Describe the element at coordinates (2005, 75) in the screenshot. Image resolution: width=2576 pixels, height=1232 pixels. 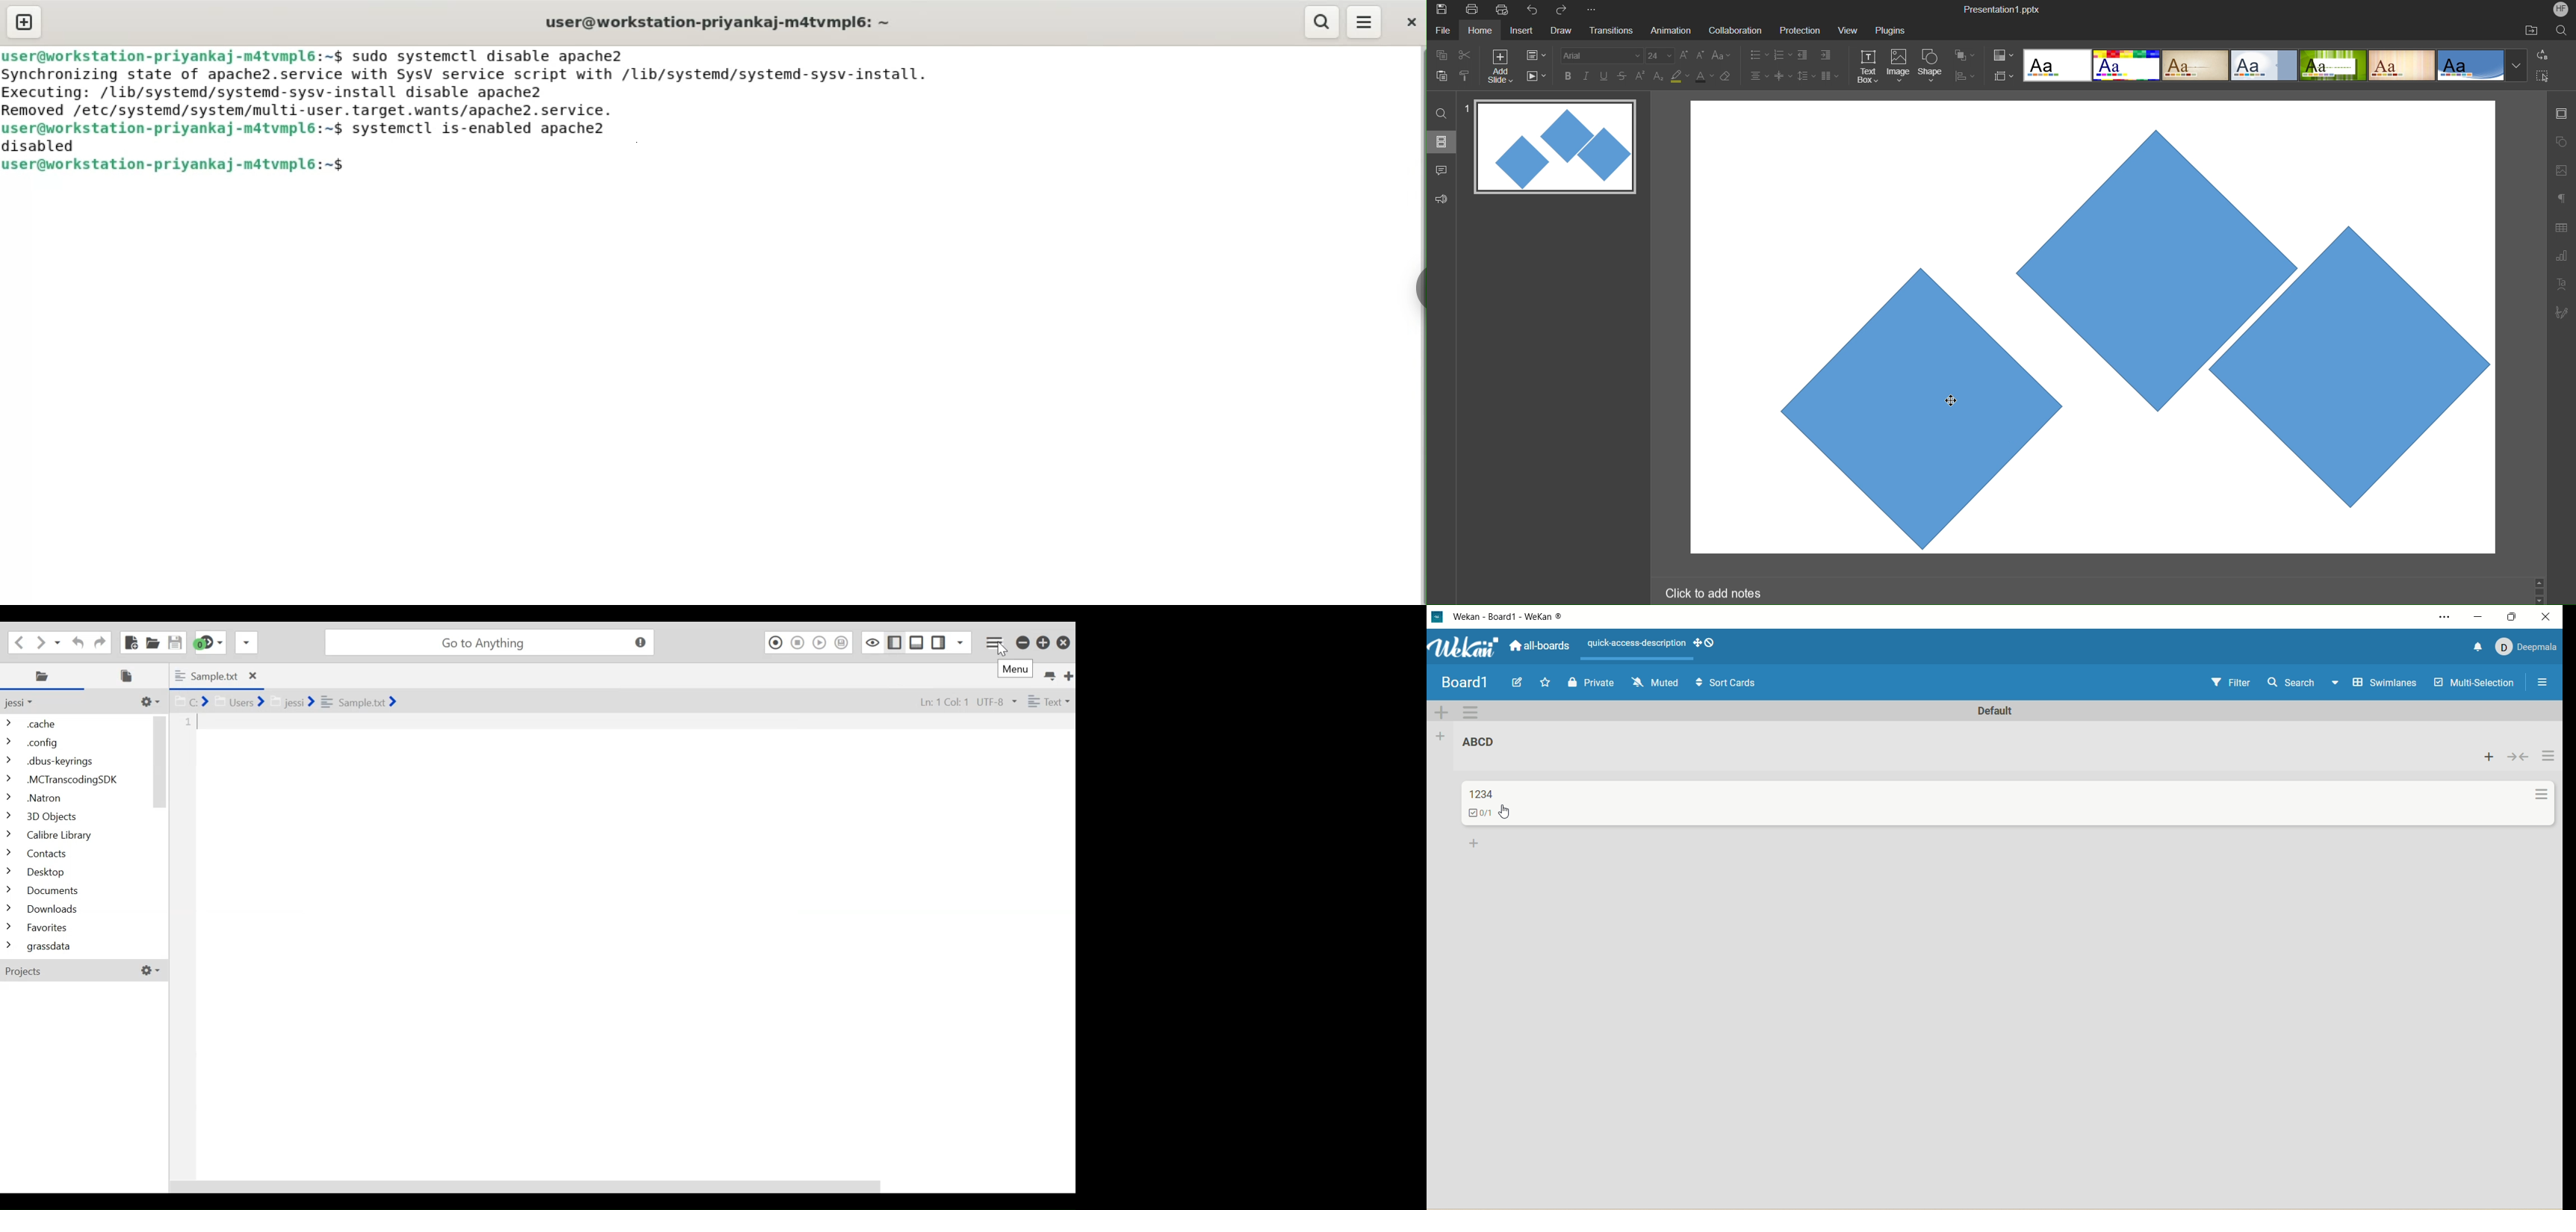
I see `Slide Size Settings` at that location.